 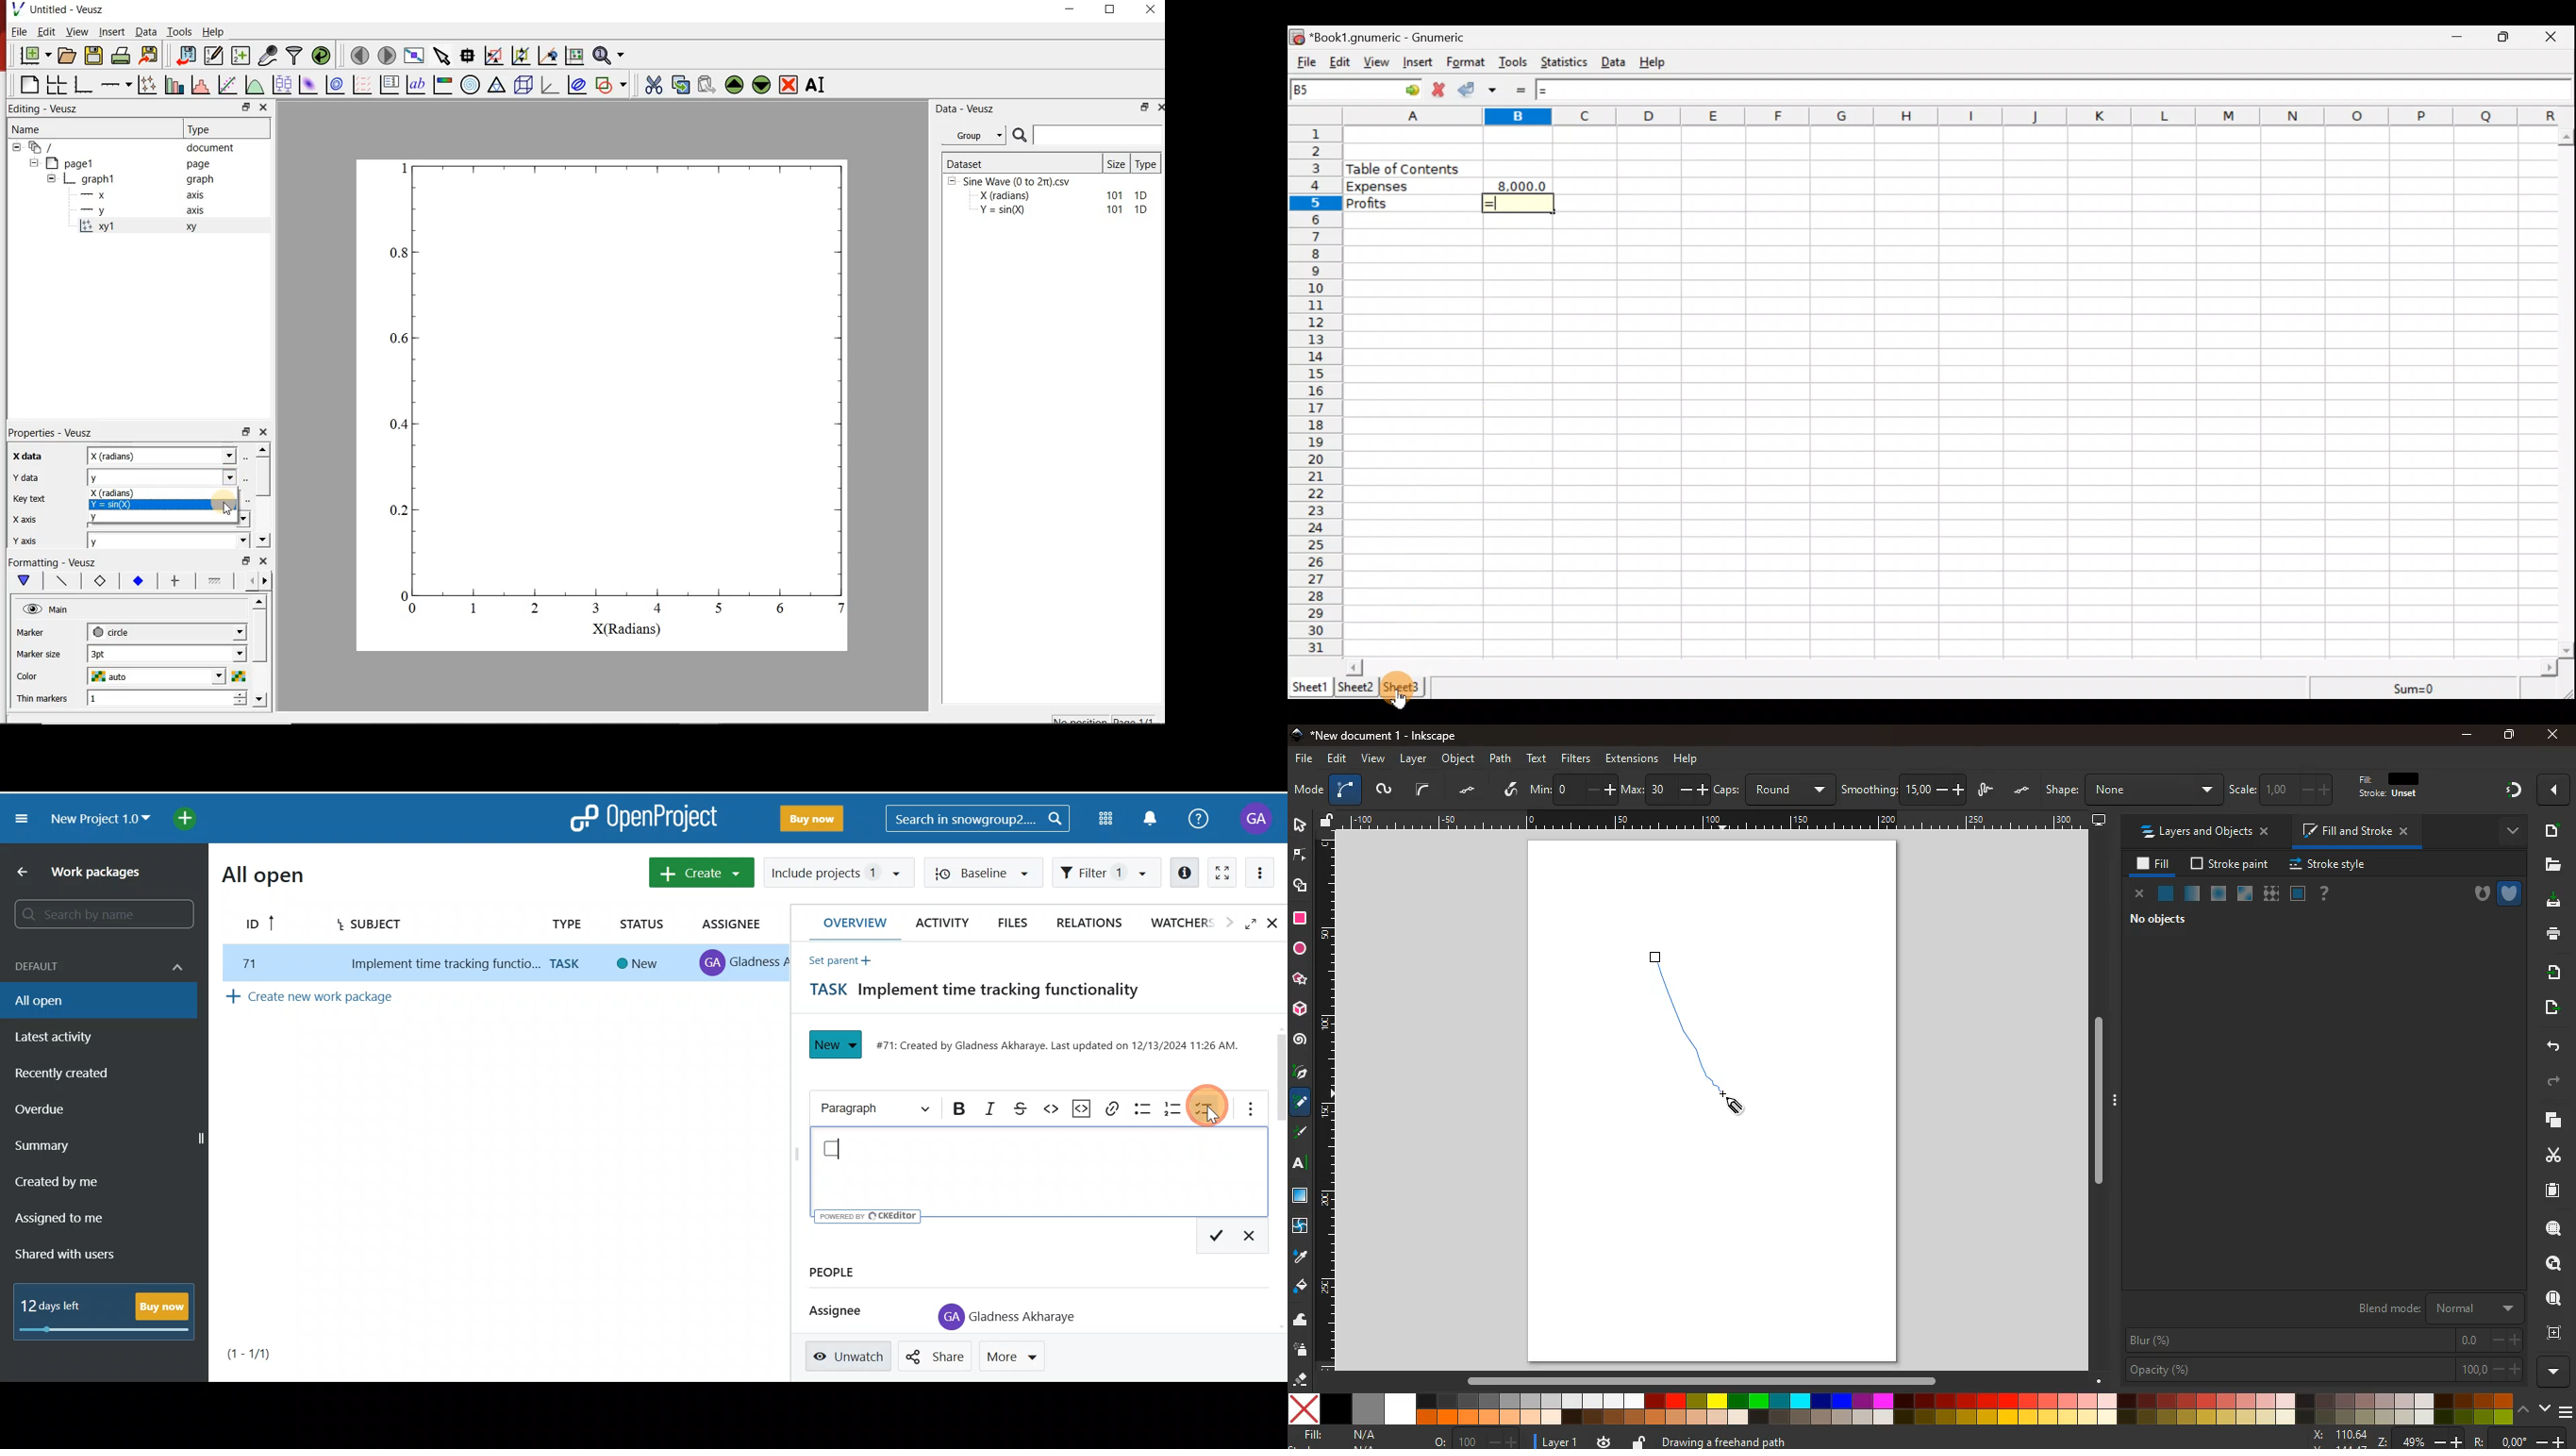 What do you see at coordinates (214, 583) in the screenshot?
I see `options` at bounding box center [214, 583].